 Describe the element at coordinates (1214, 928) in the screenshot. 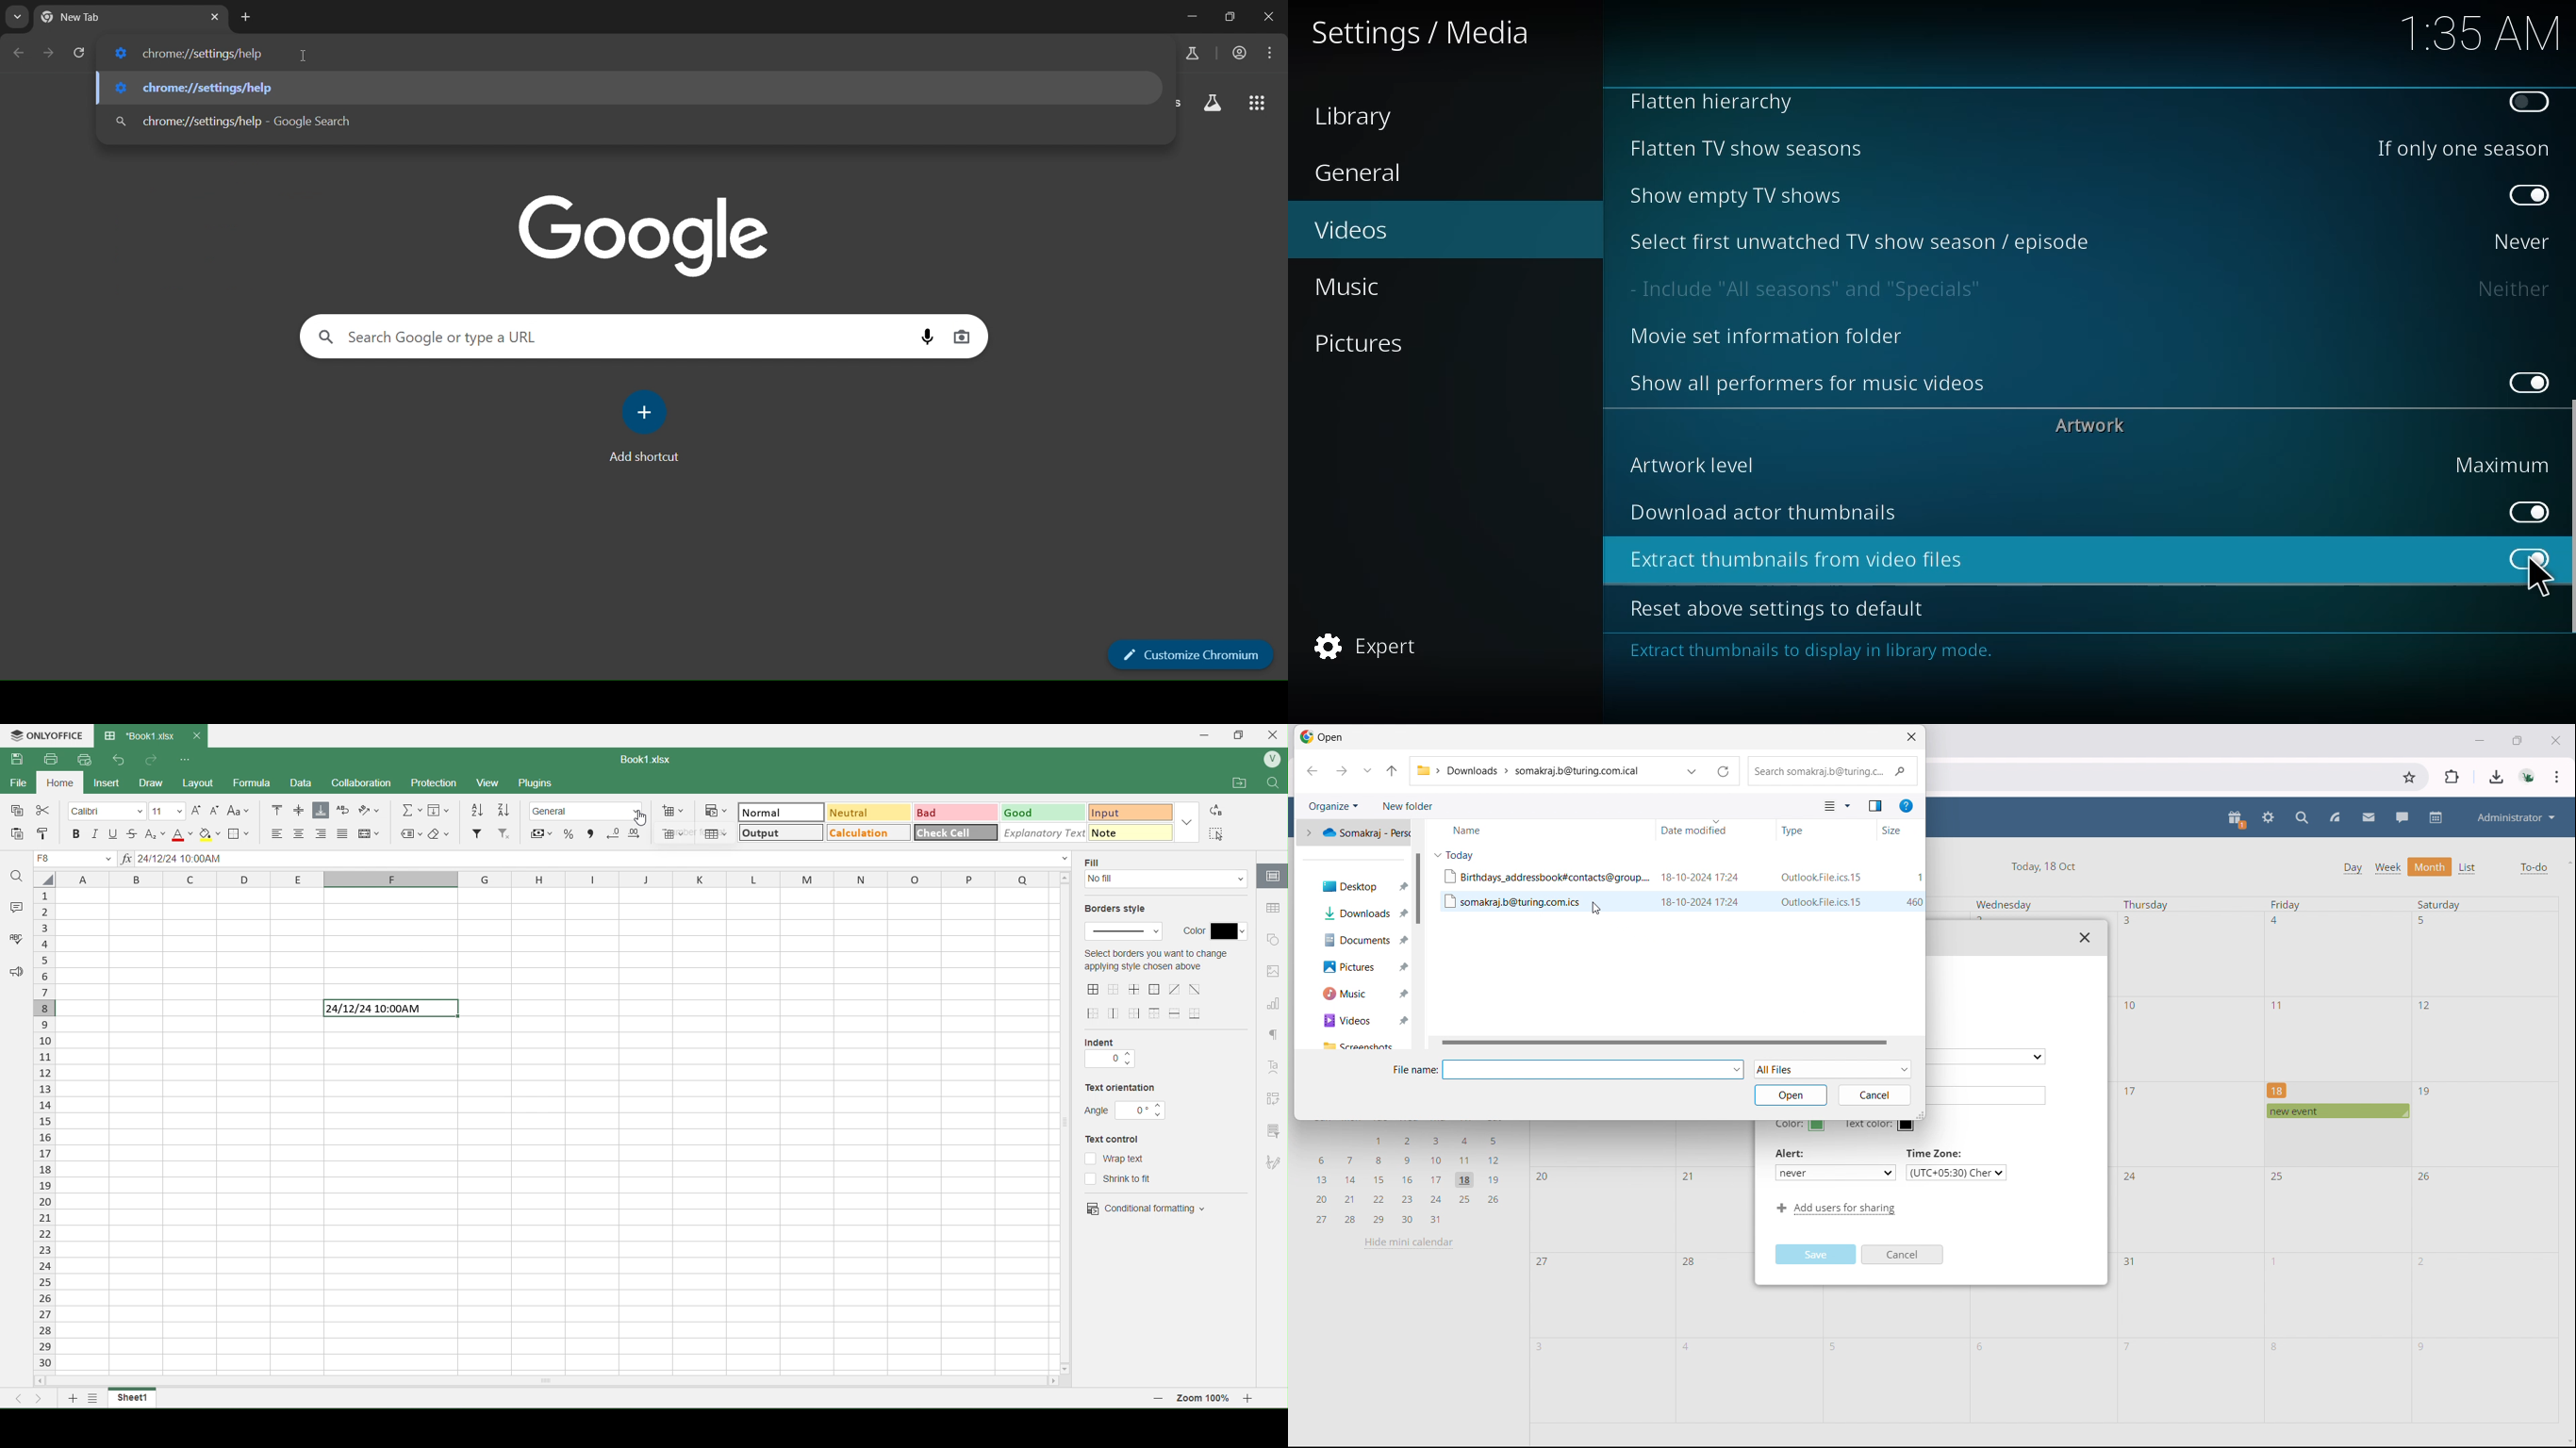

I see `color` at that location.